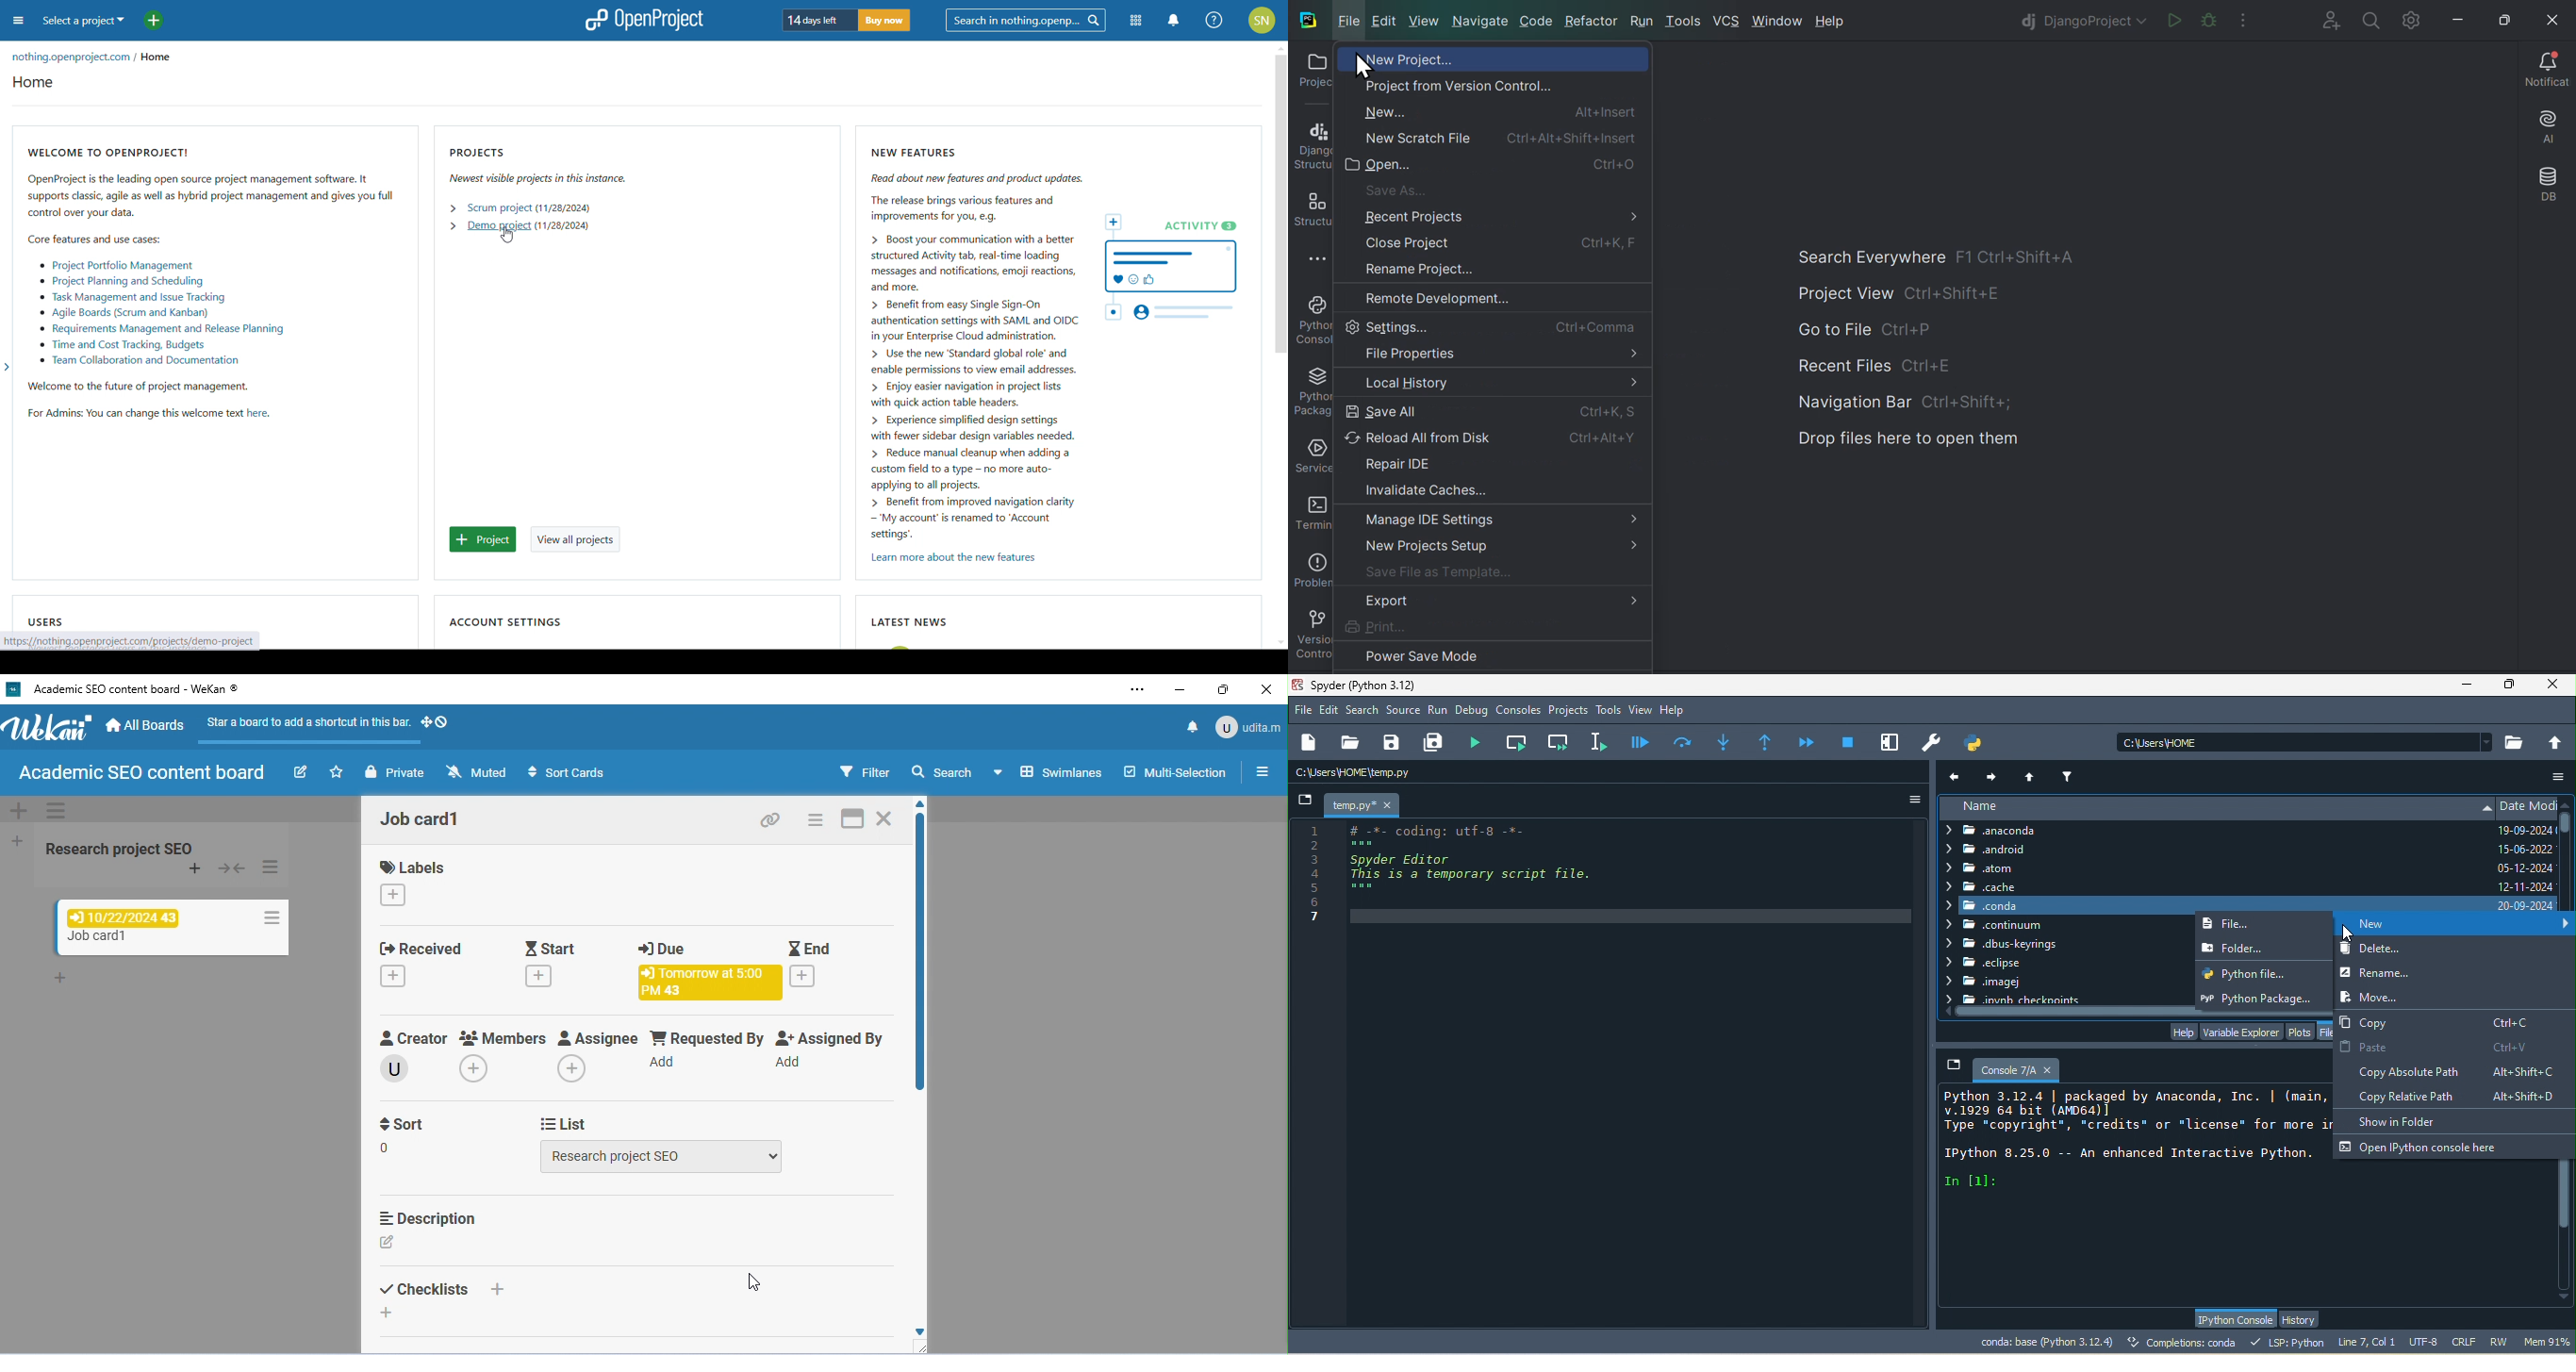 This screenshot has height=1372, width=2576. What do you see at coordinates (339, 772) in the screenshot?
I see `star a board` at bounding box center [339, 772].